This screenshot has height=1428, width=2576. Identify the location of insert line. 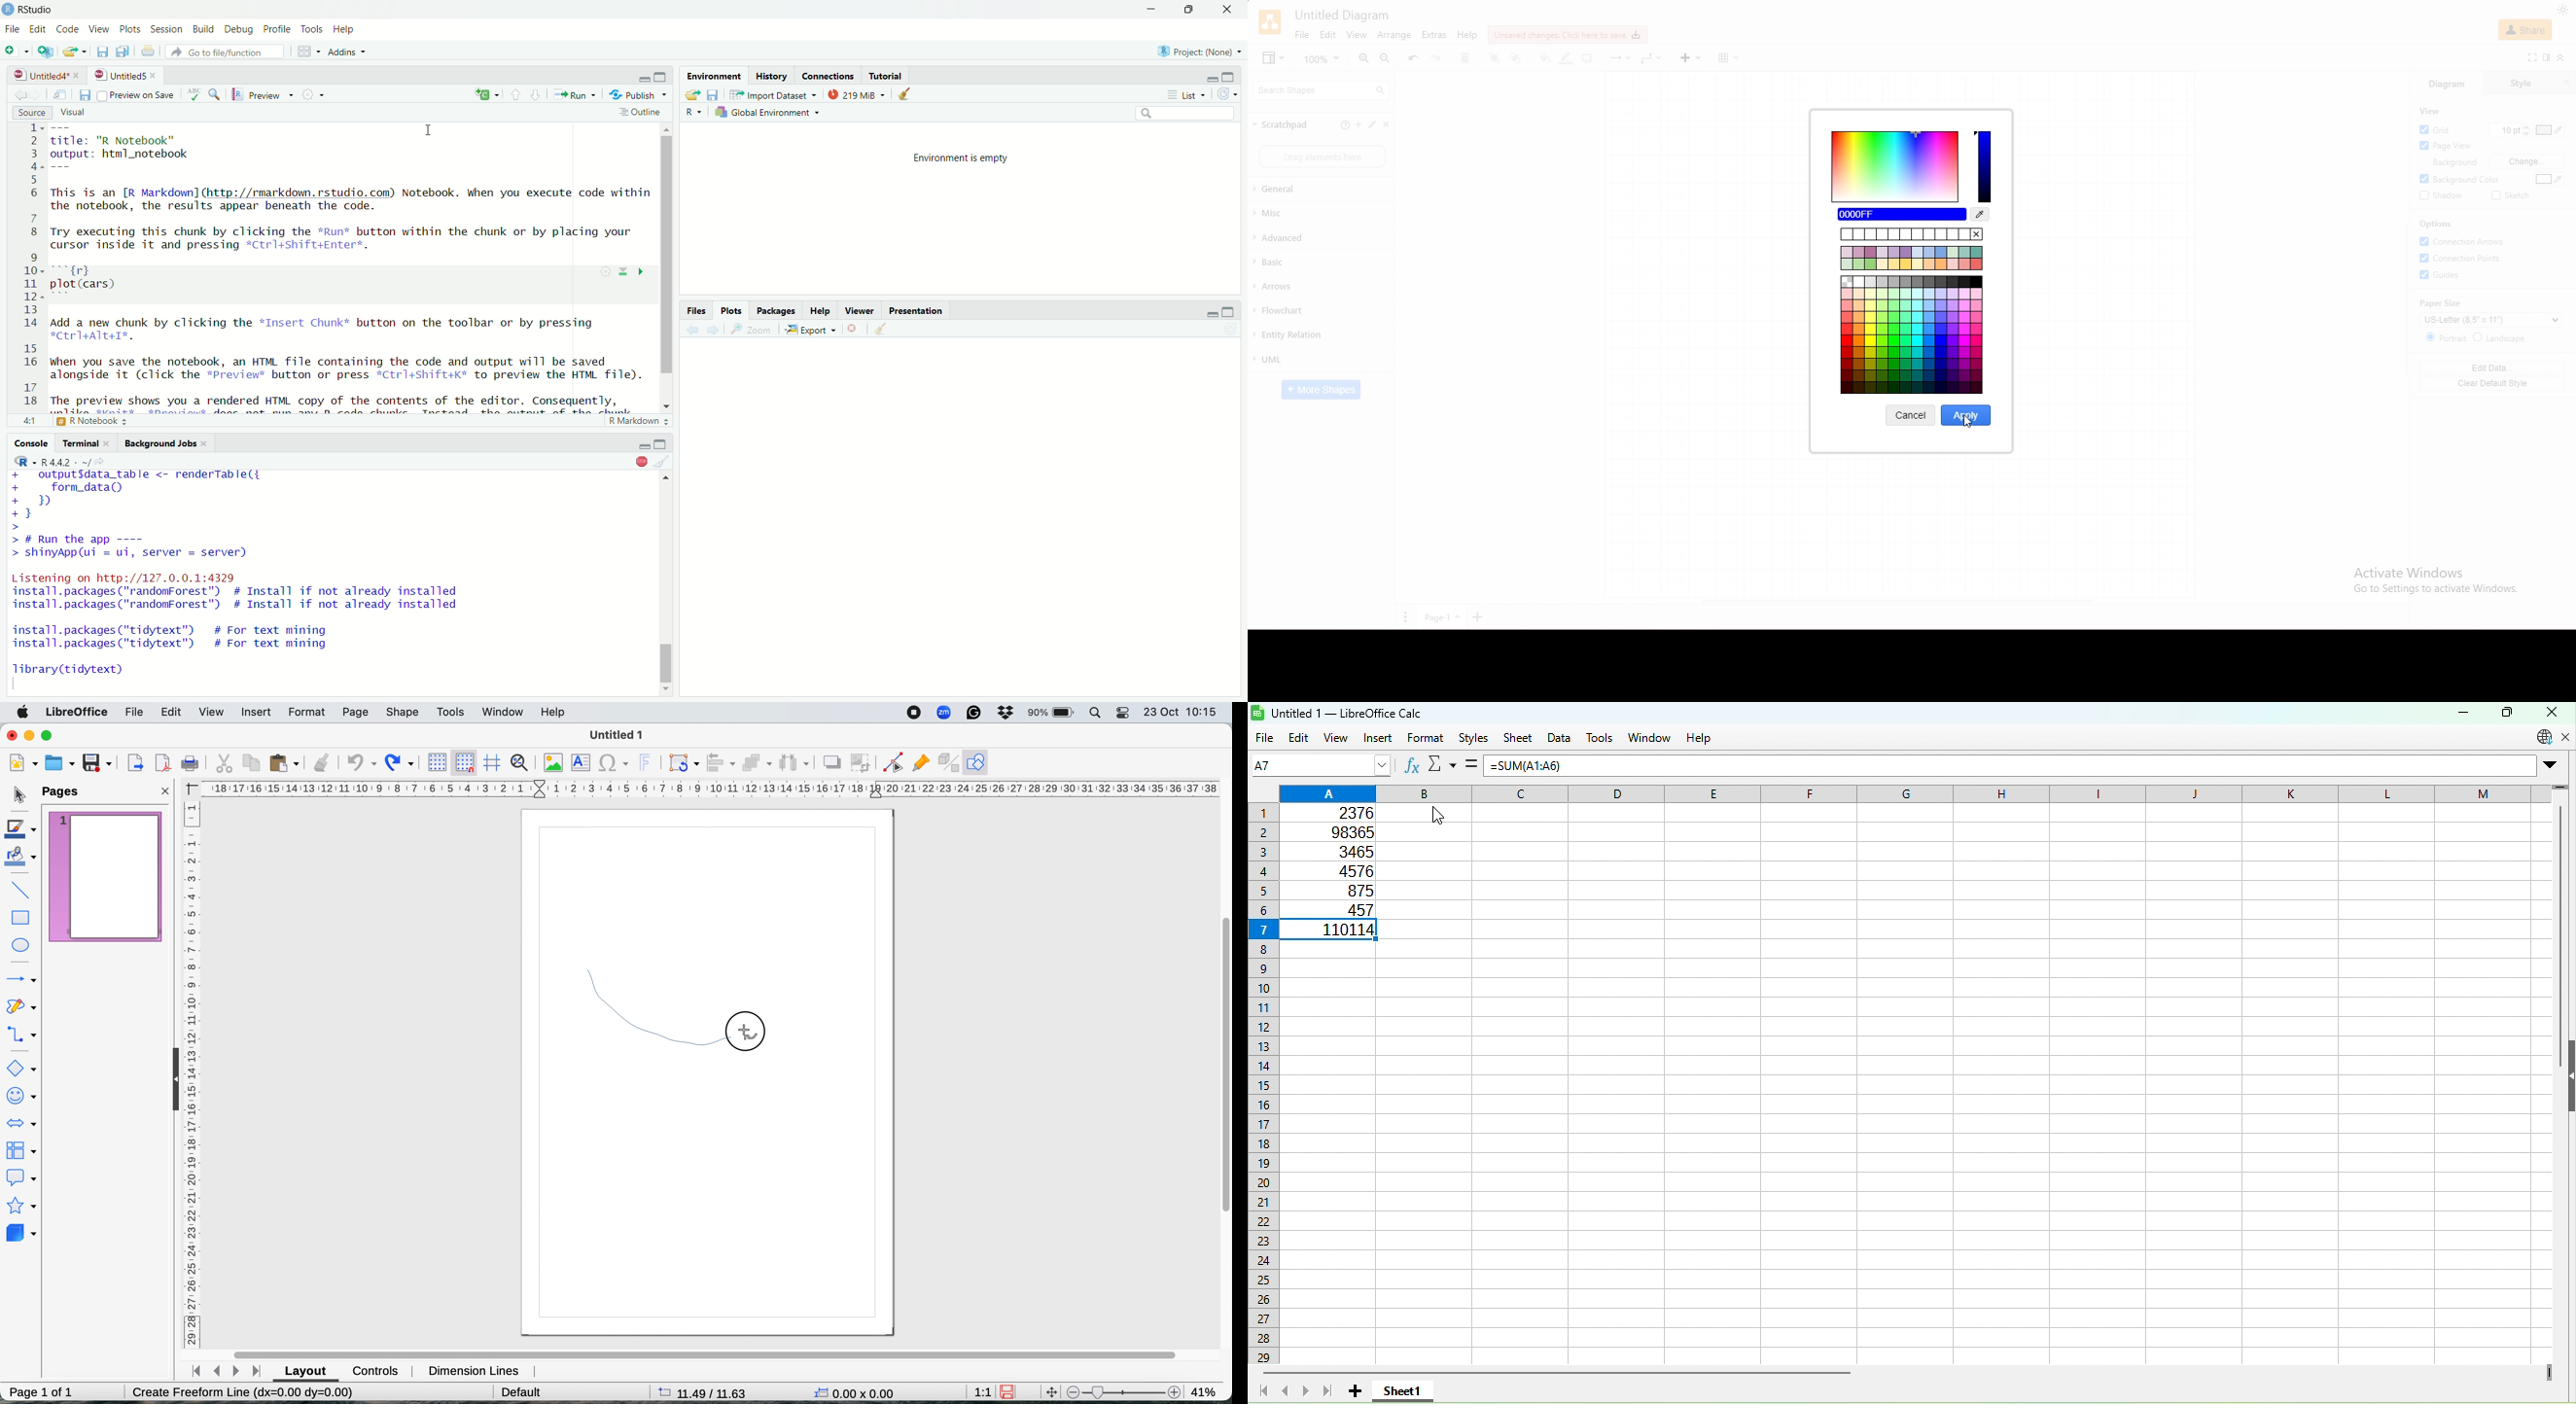
(21, 889).